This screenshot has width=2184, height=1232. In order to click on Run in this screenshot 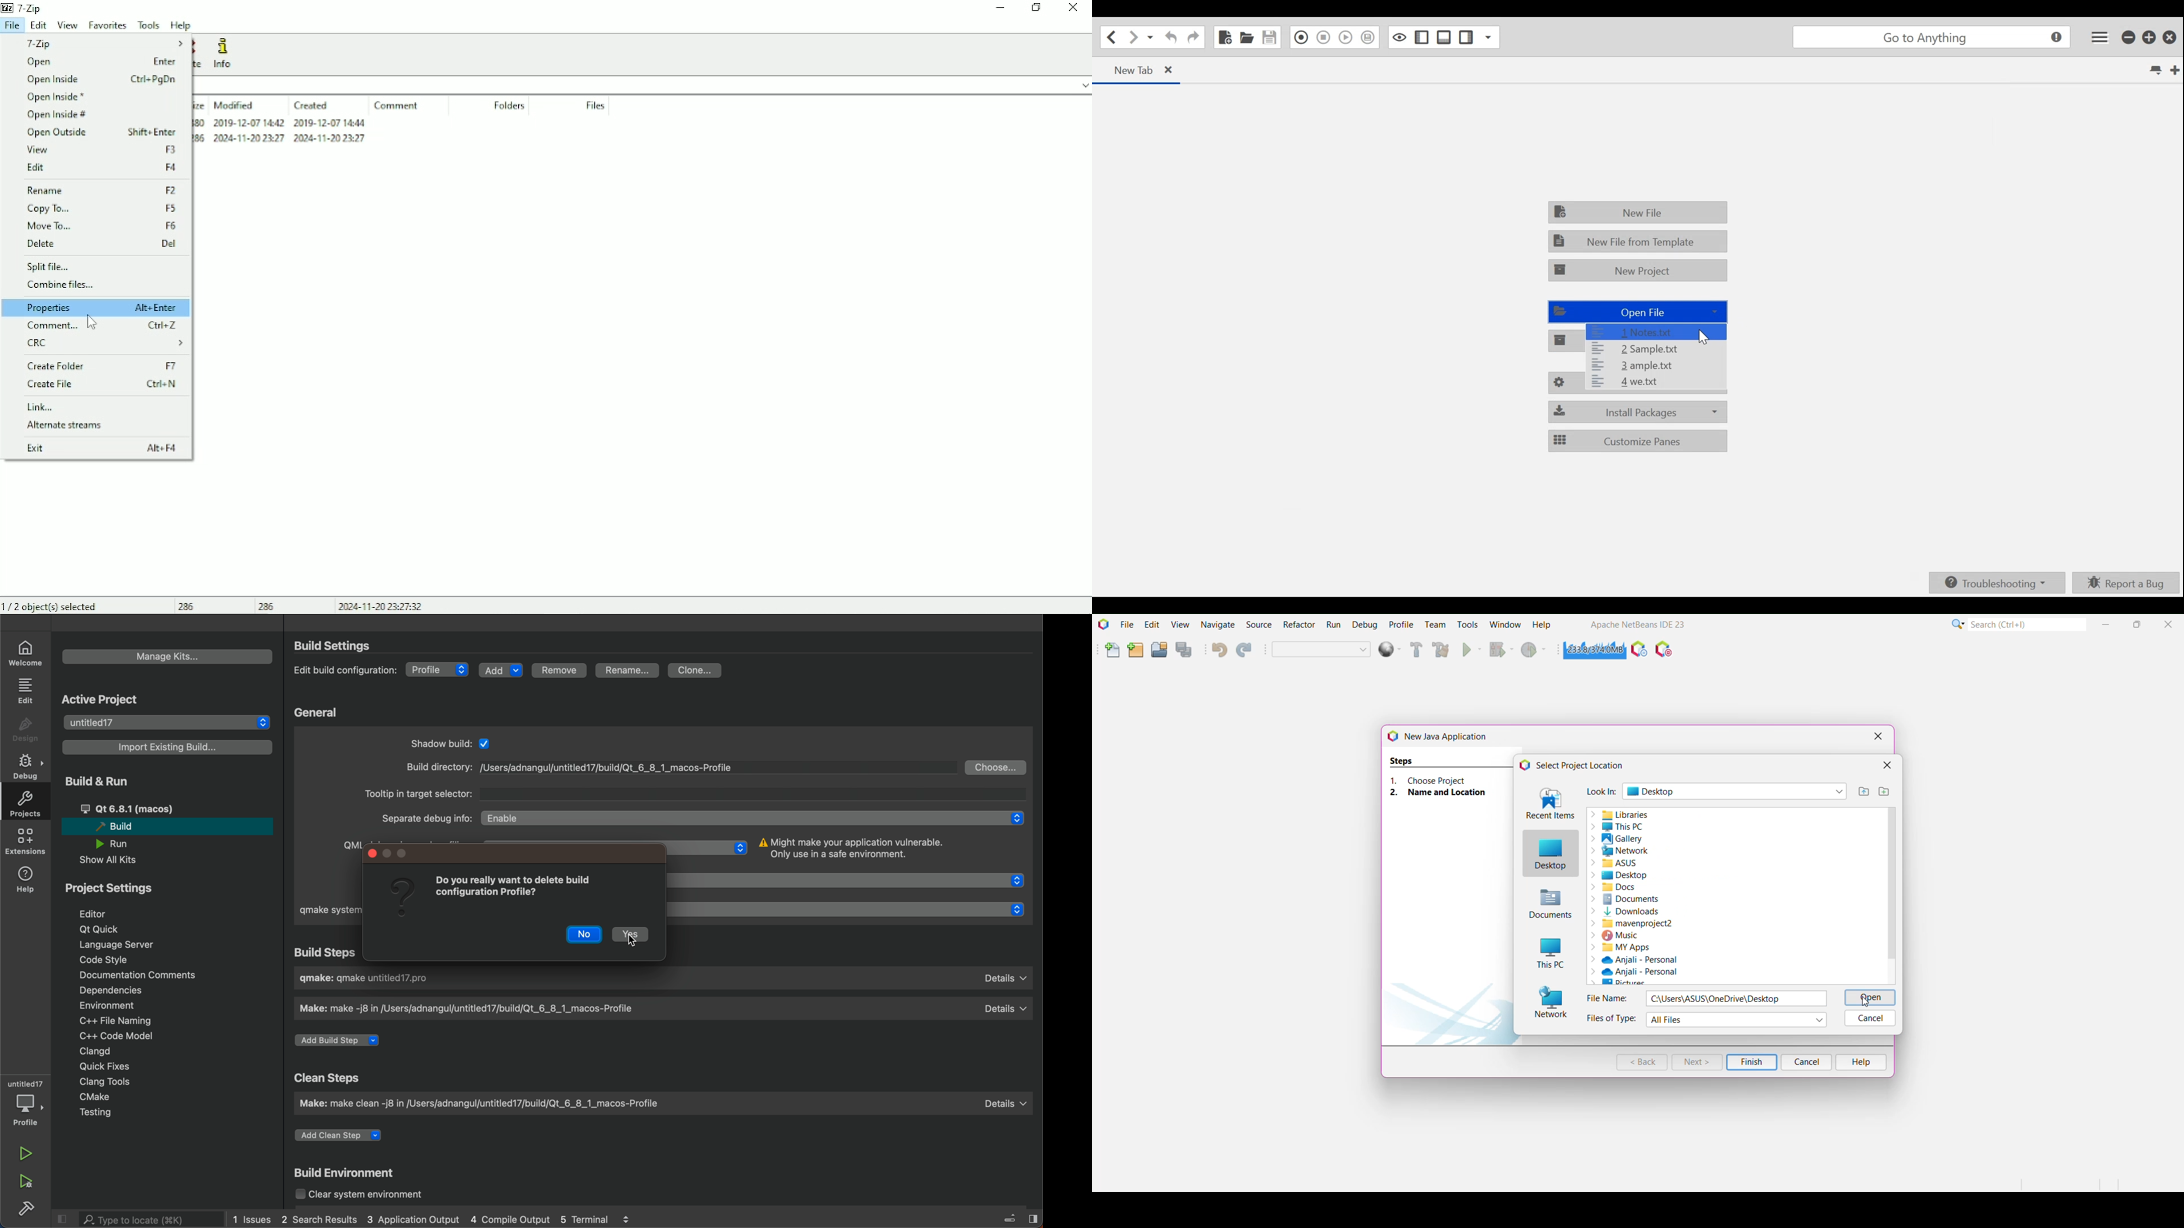, I will do `click(1334, 625)`.